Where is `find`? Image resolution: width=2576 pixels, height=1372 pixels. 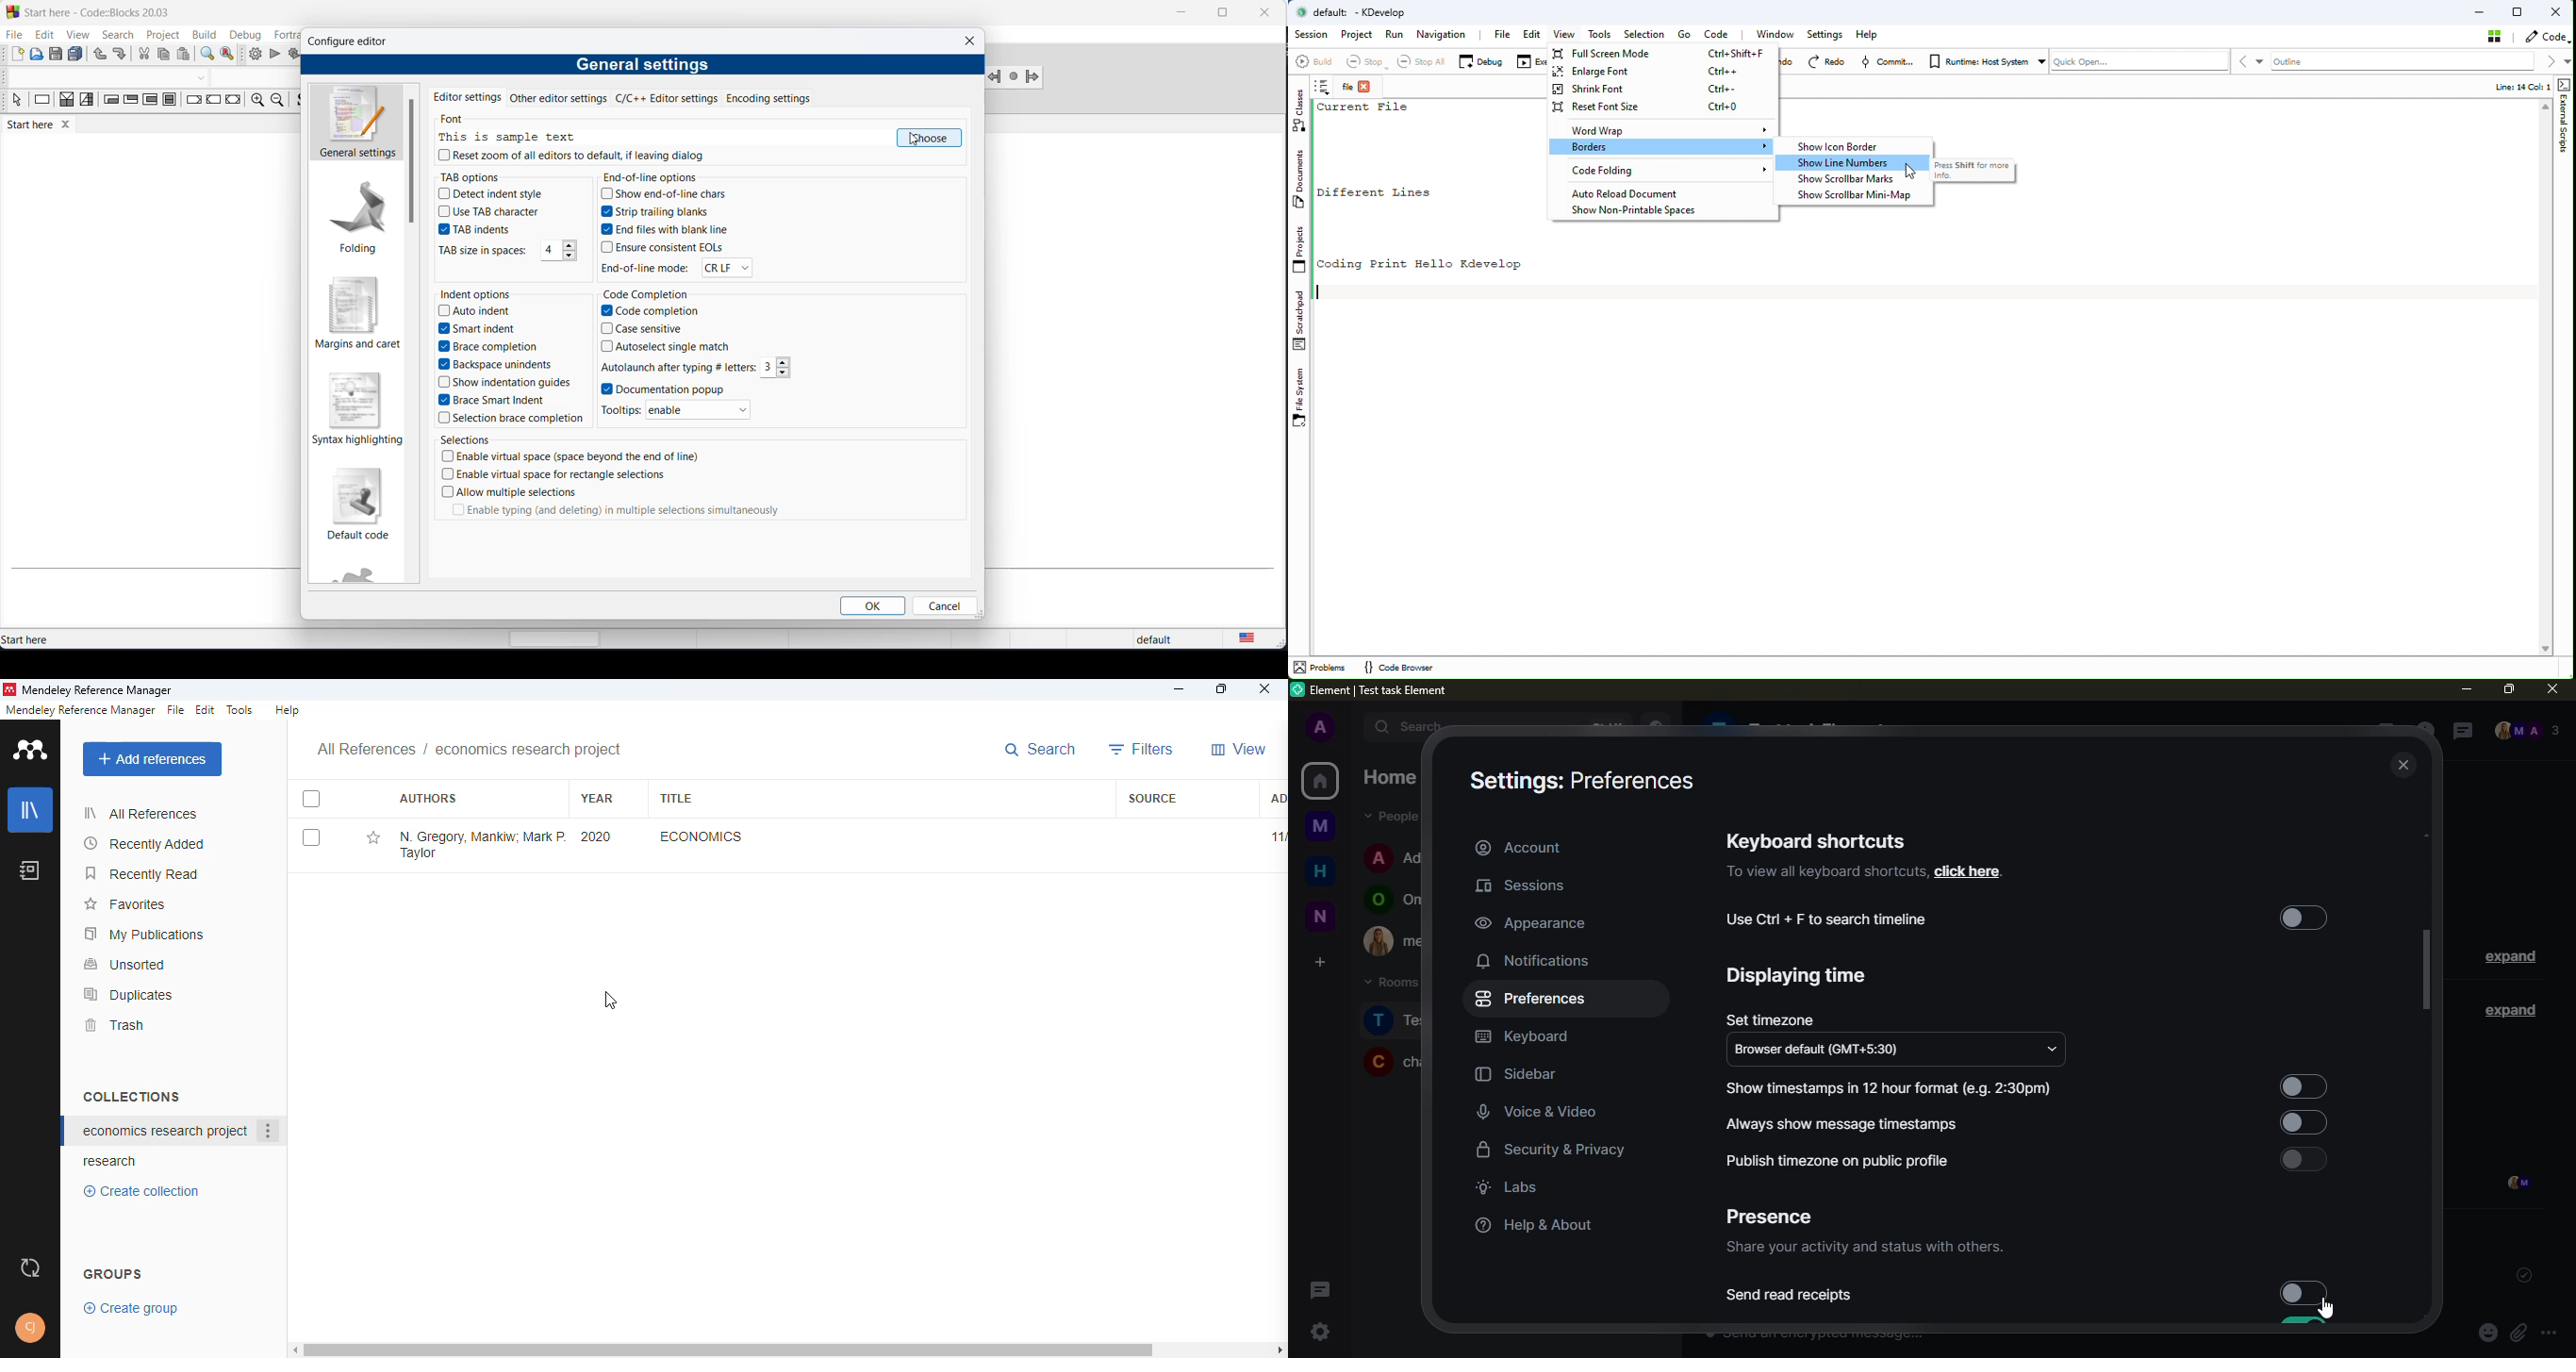 find is located at coordinates (206, 54).